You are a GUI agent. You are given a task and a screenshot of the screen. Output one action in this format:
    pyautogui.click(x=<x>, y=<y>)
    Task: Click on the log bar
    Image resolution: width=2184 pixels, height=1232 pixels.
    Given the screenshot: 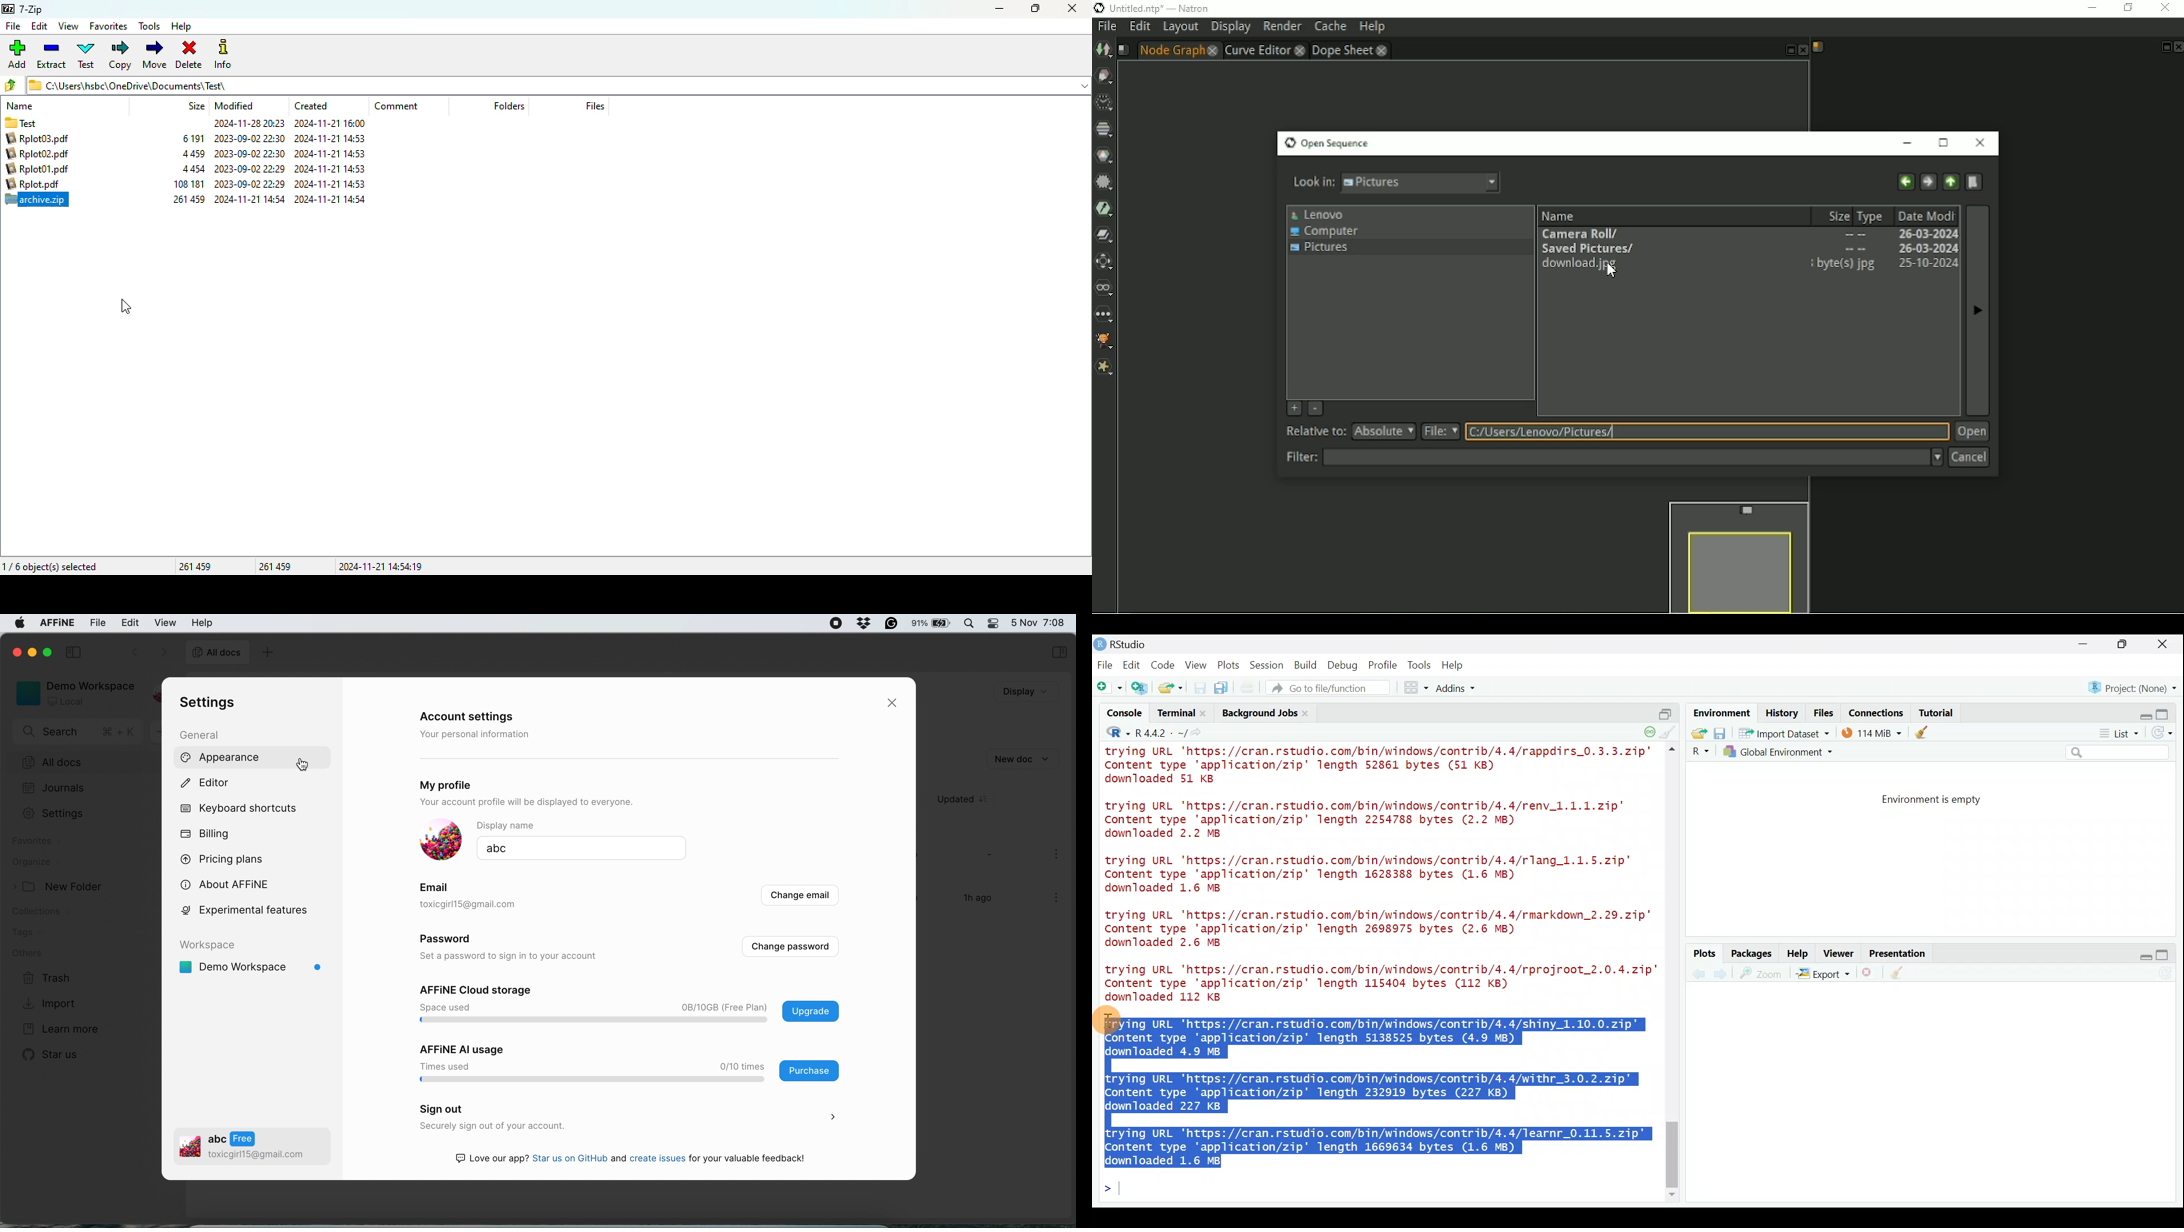 What is the action you would take?
    pyautogui.click(x=595, y=1080)
    